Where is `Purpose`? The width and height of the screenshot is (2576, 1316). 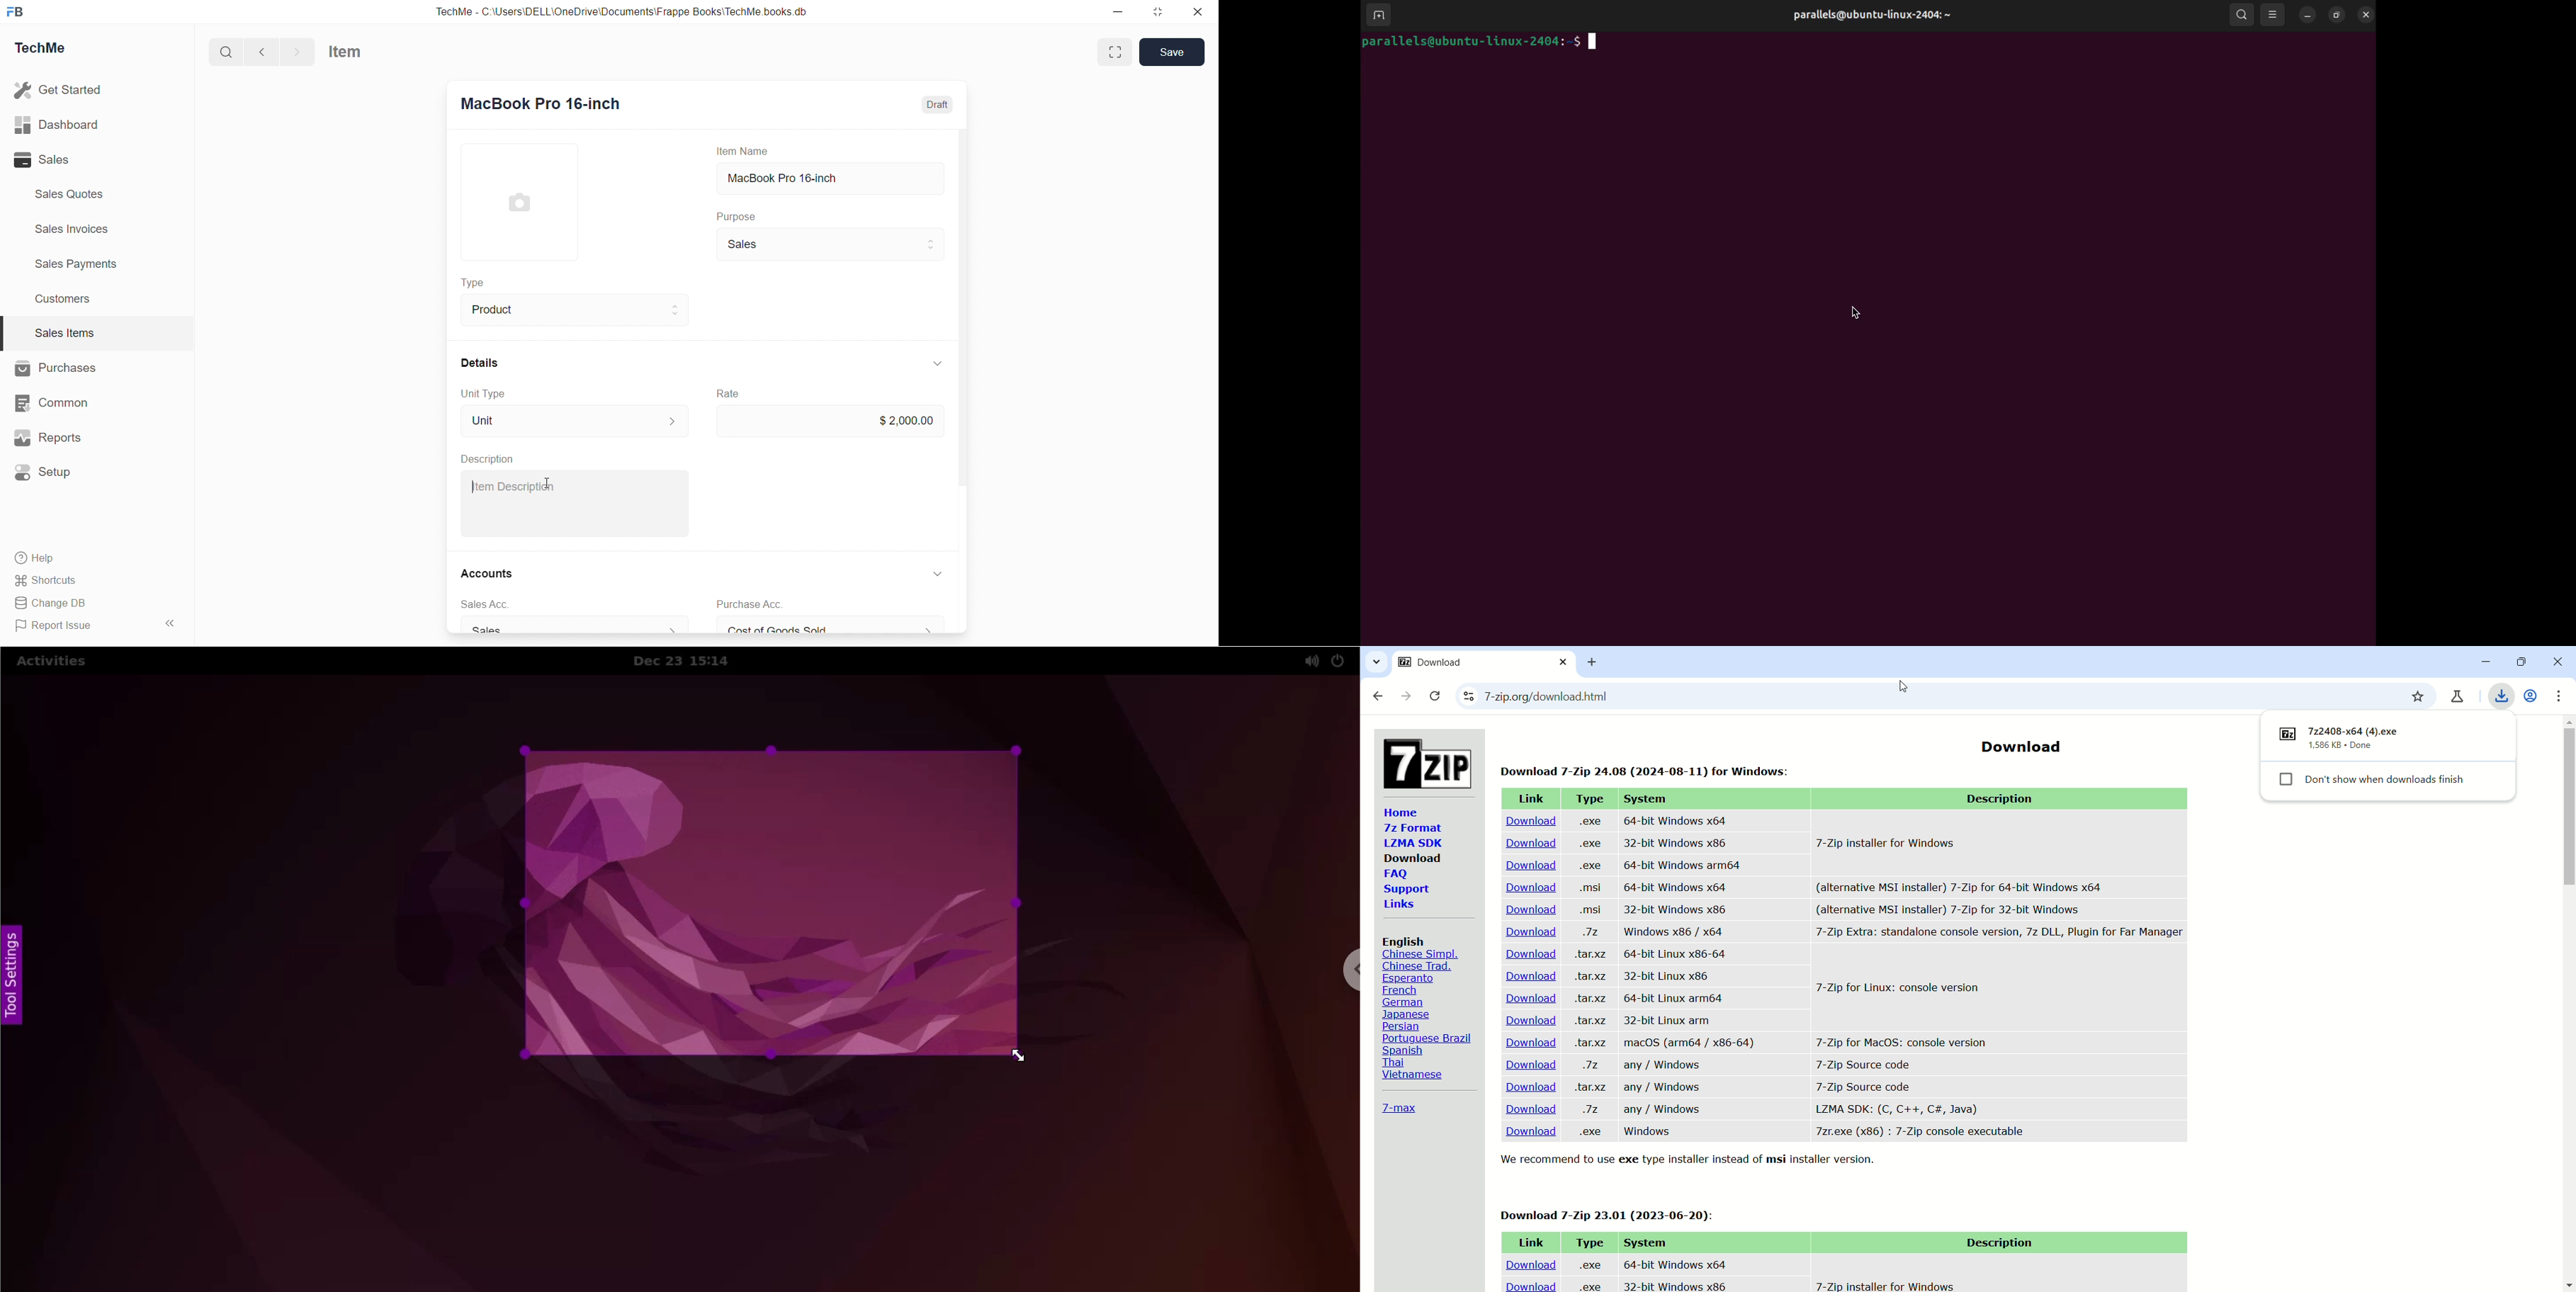 Purpose is located at coordinates (734, 216).